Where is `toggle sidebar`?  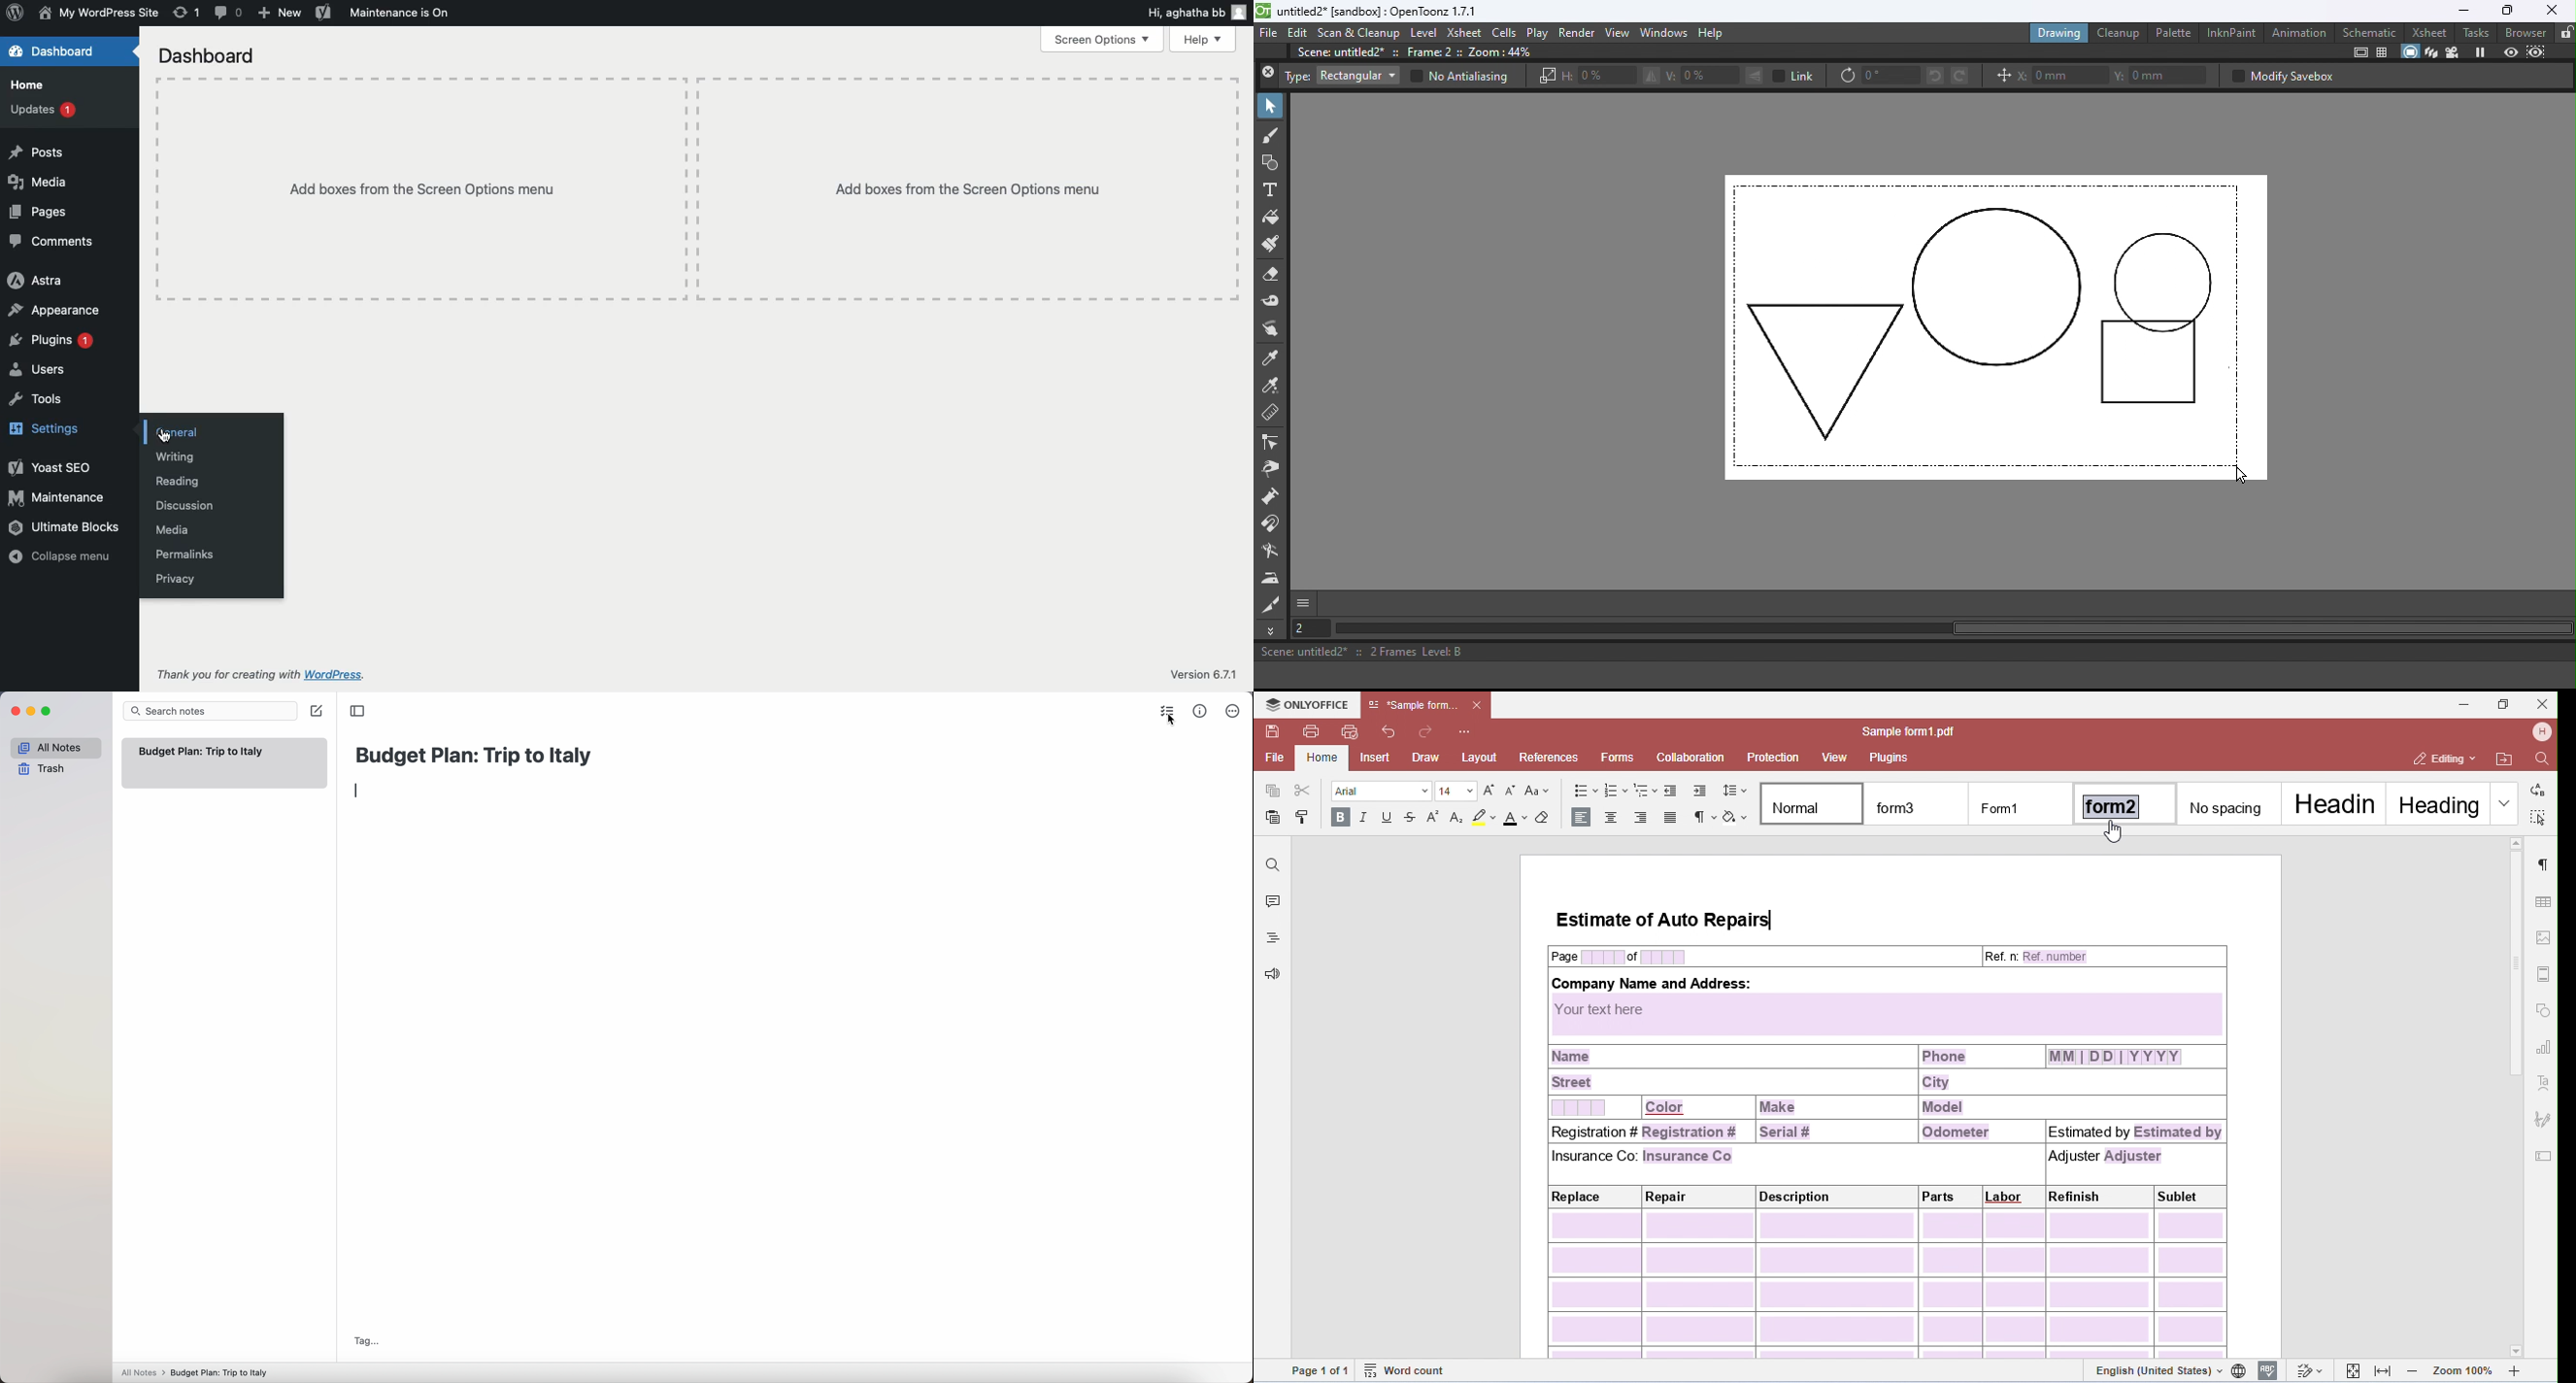 toggle sidebar is located at coordinates (358, 710).